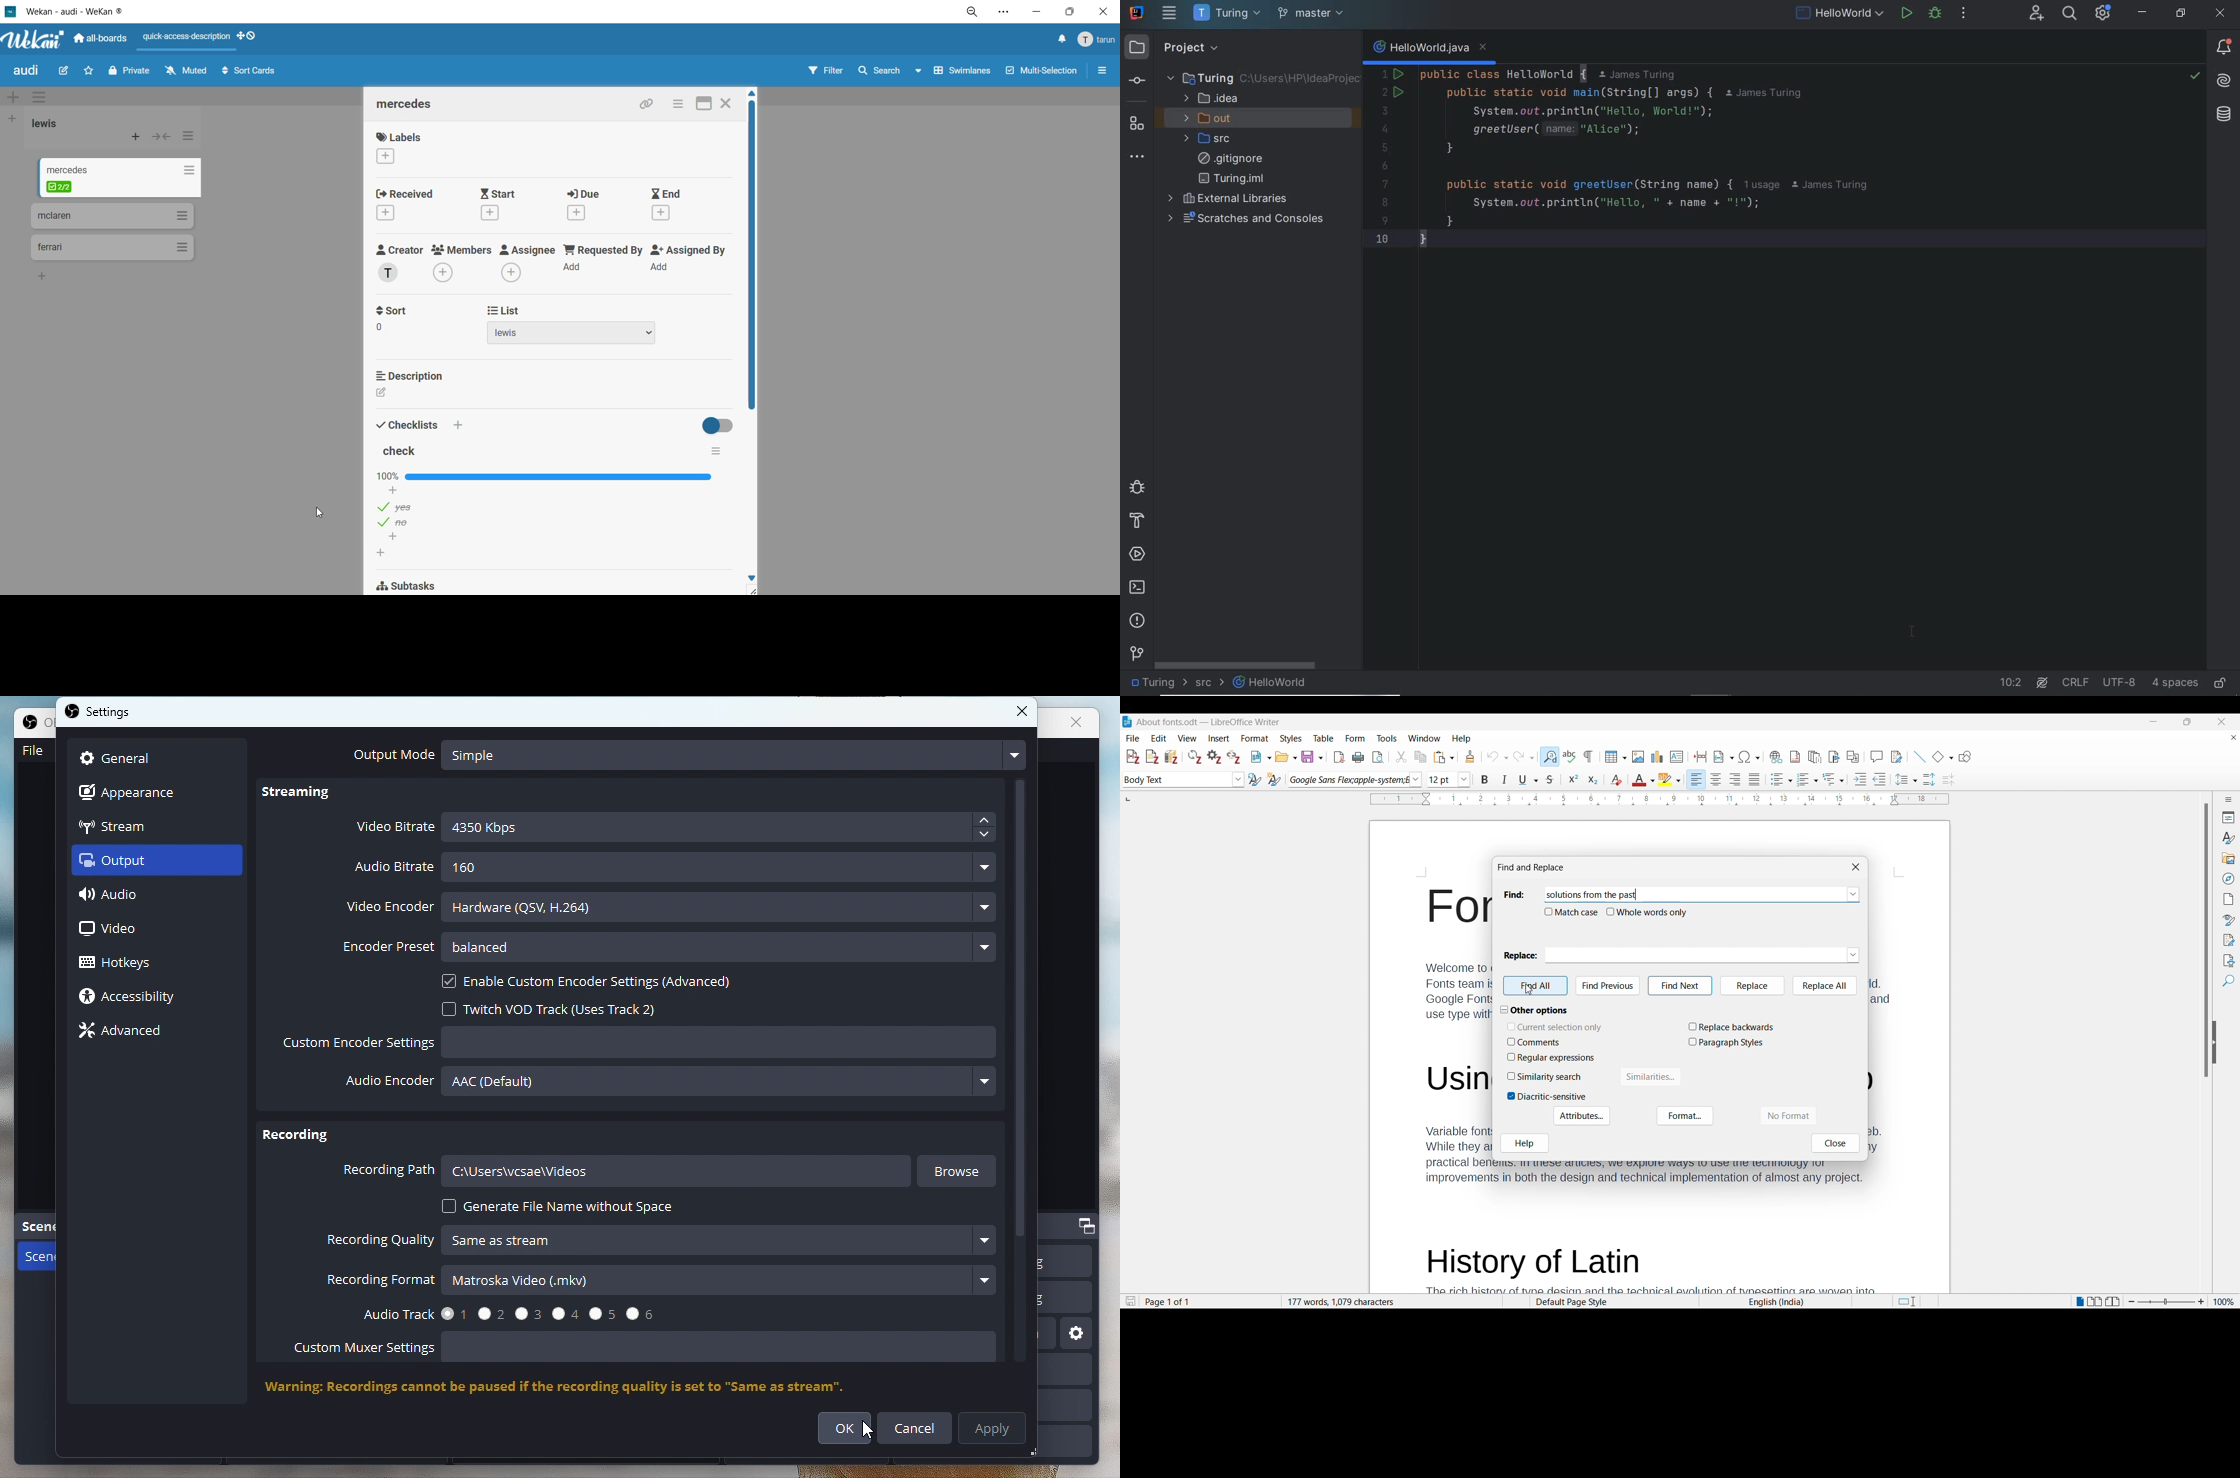 Image resolution: width=2240 pixels, height=1484 pixels. Describe the element at coordinates (2228, 879) in the screenshot. I see `Navigator` at that location.